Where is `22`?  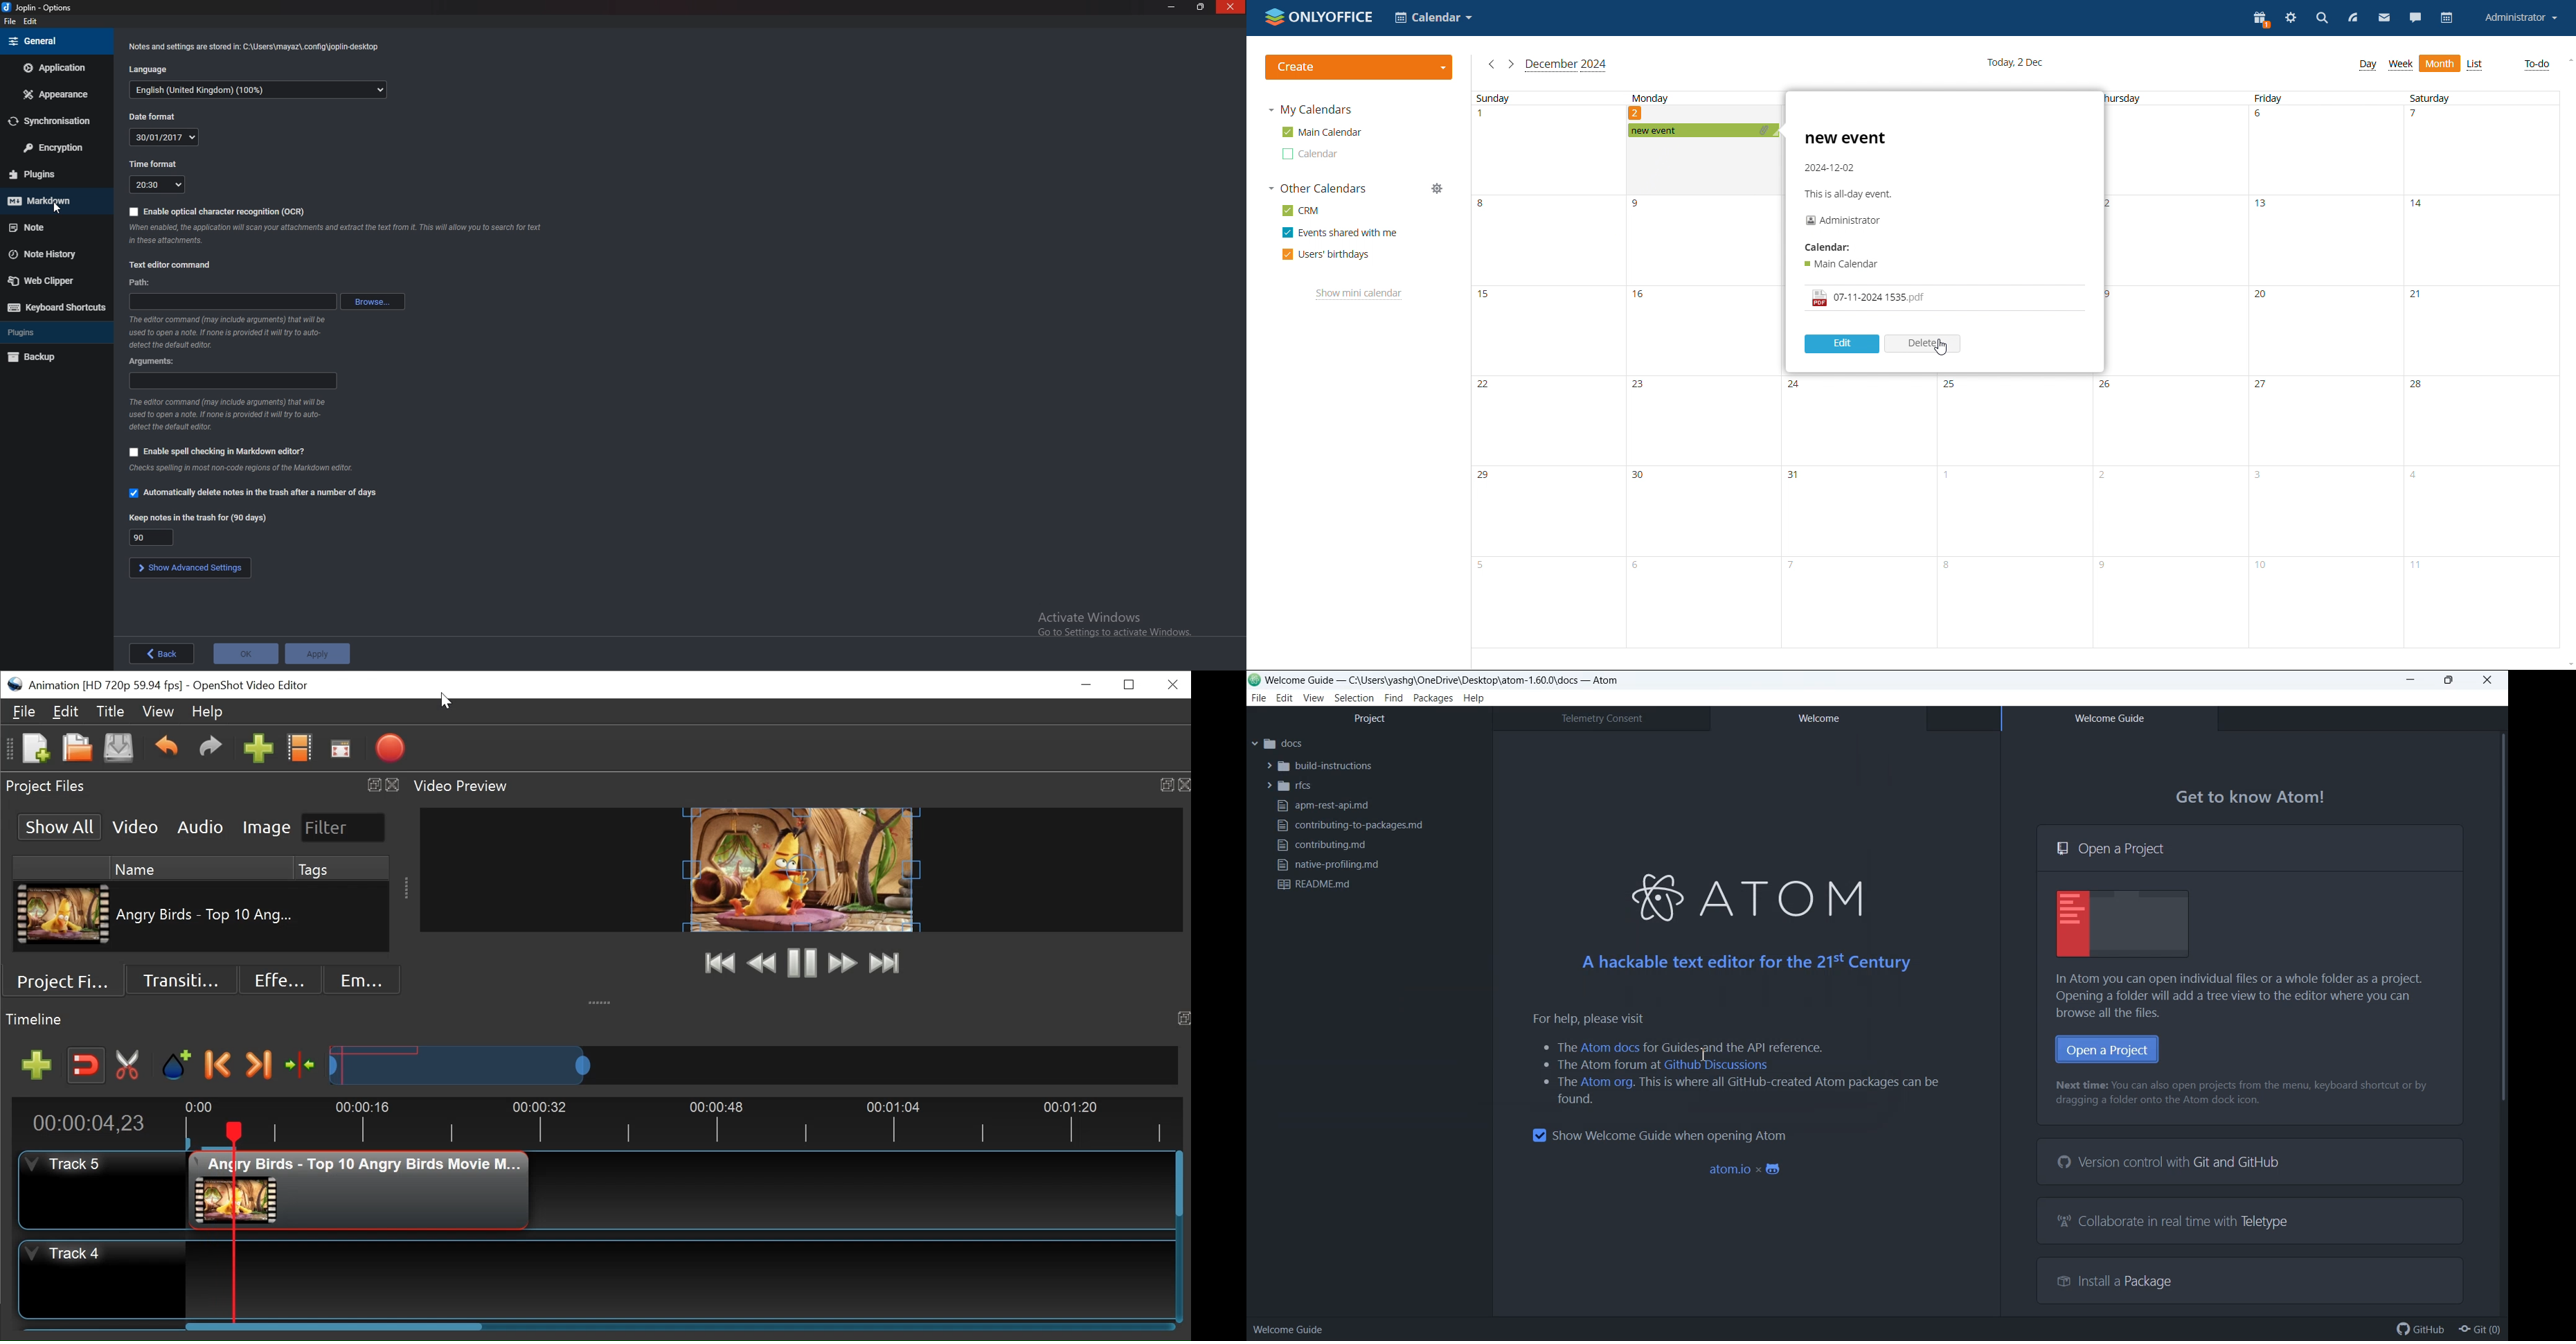 22 is located at coordinates (1482, 385).